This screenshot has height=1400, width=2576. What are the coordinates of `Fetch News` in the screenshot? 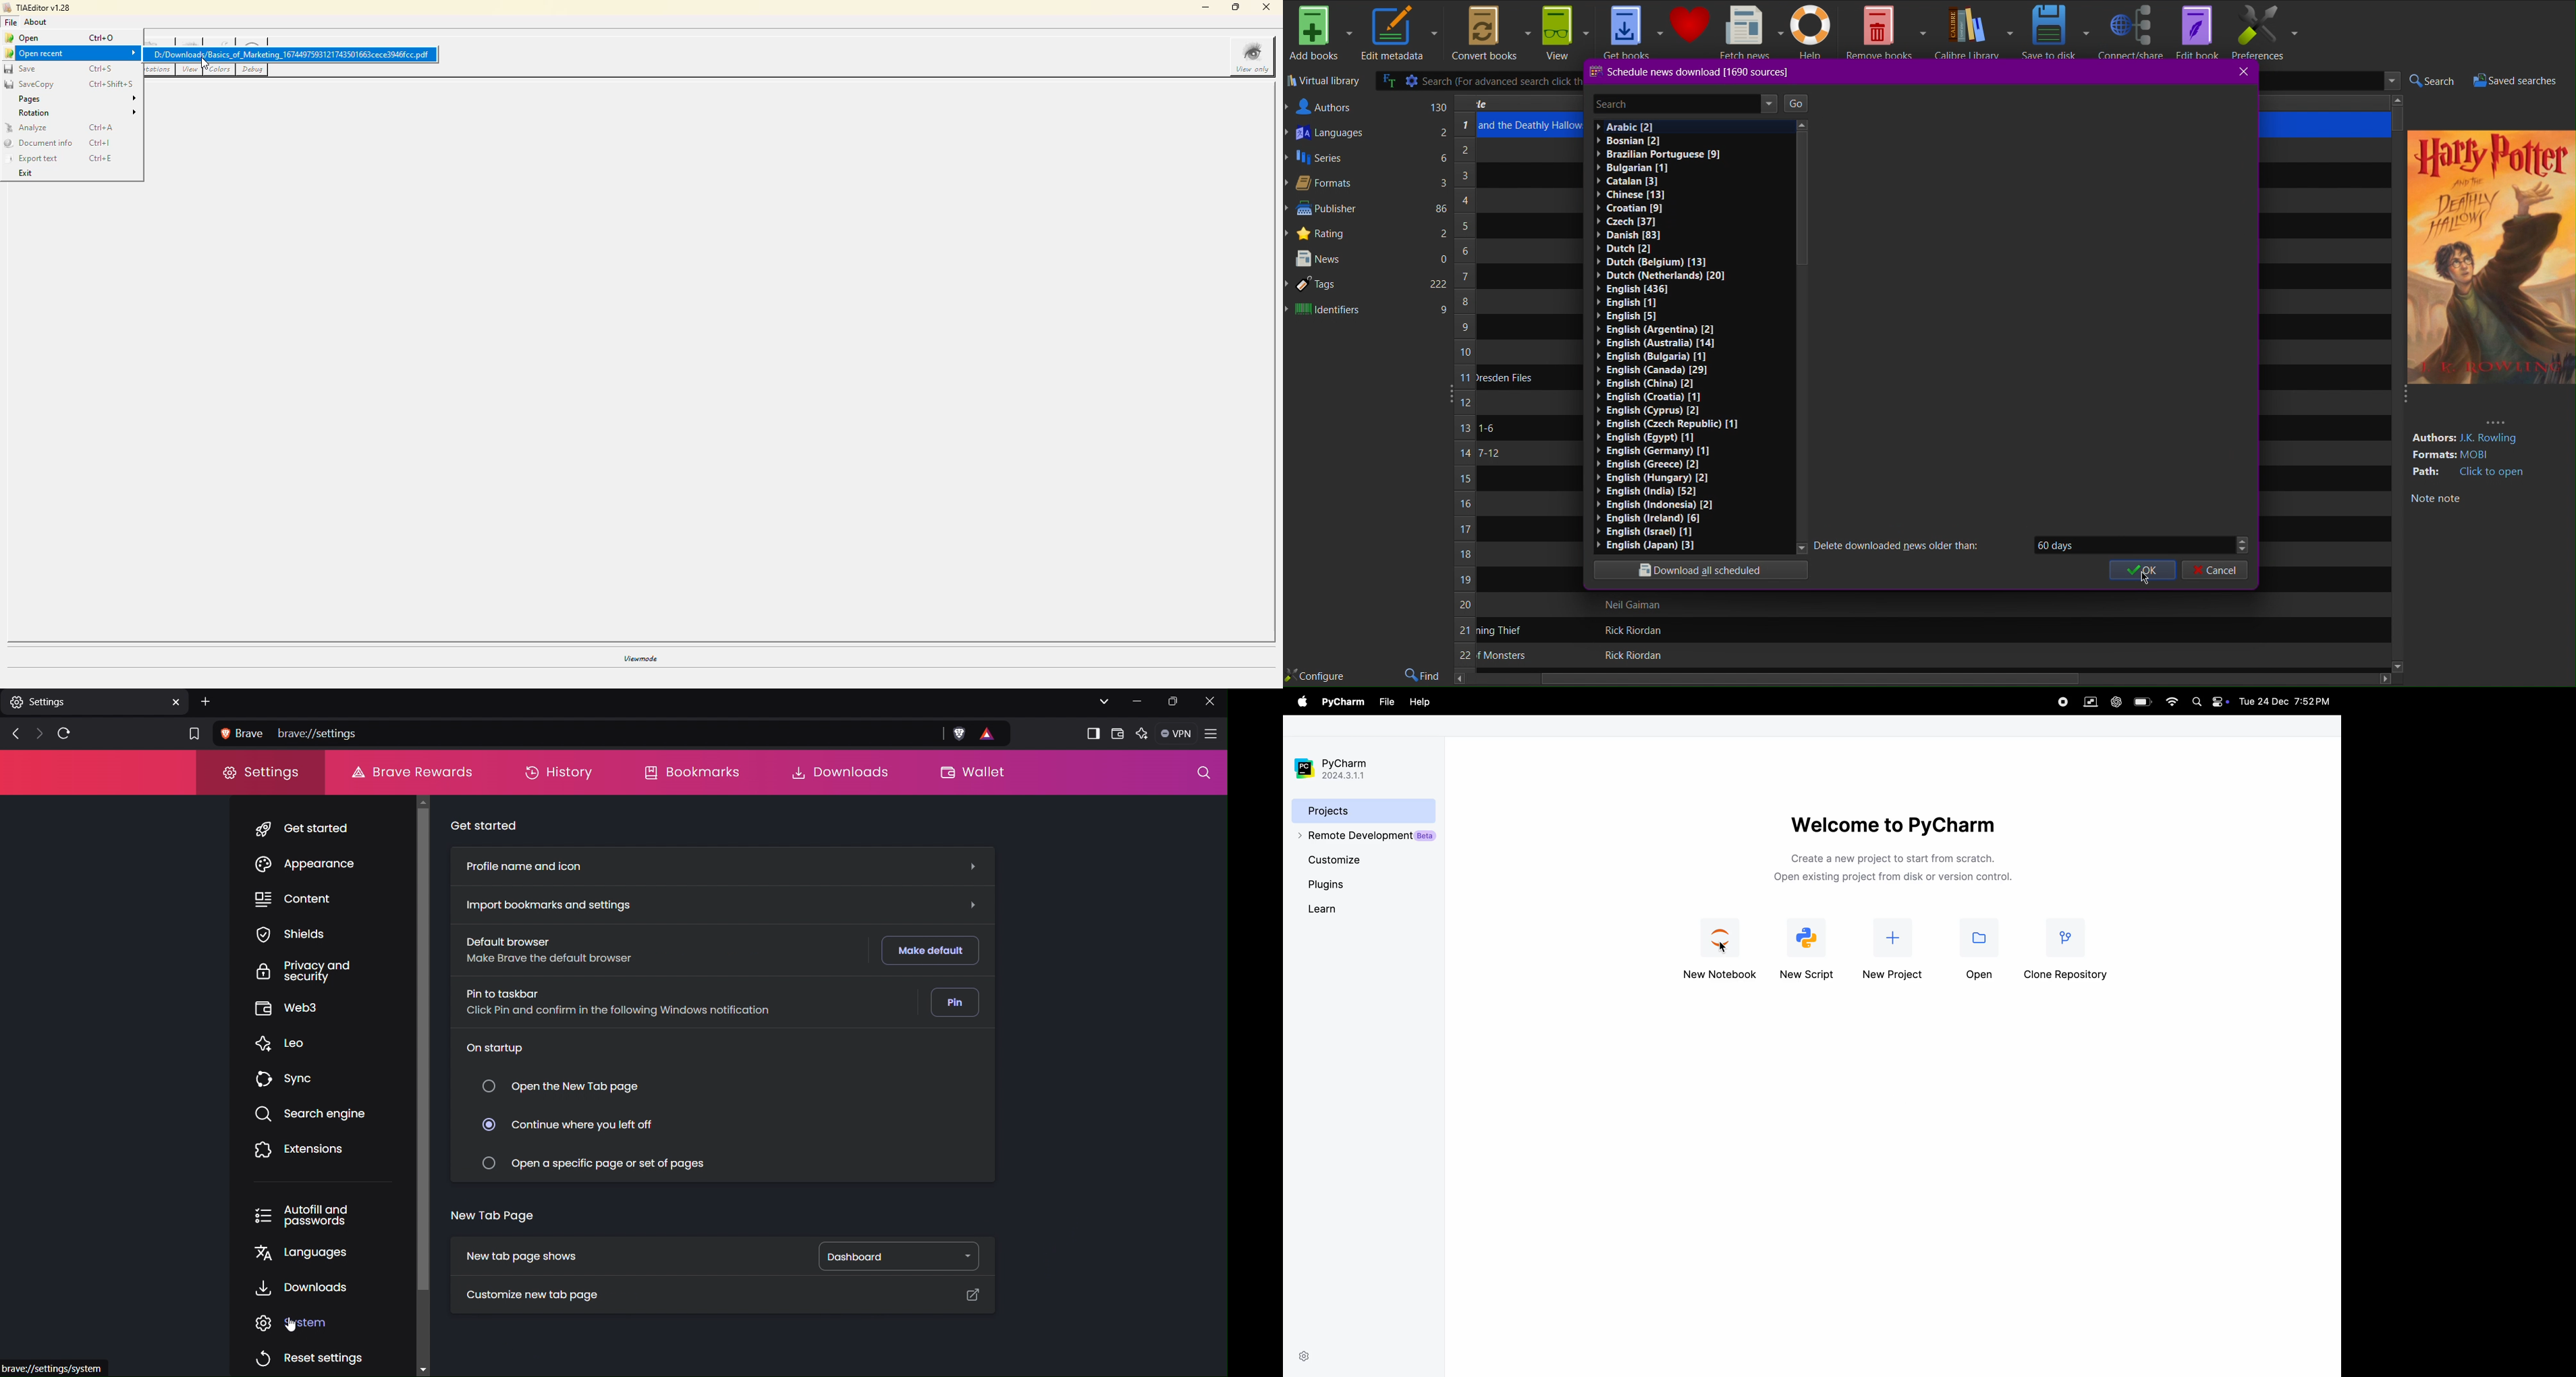 It's located at (1751, 32).